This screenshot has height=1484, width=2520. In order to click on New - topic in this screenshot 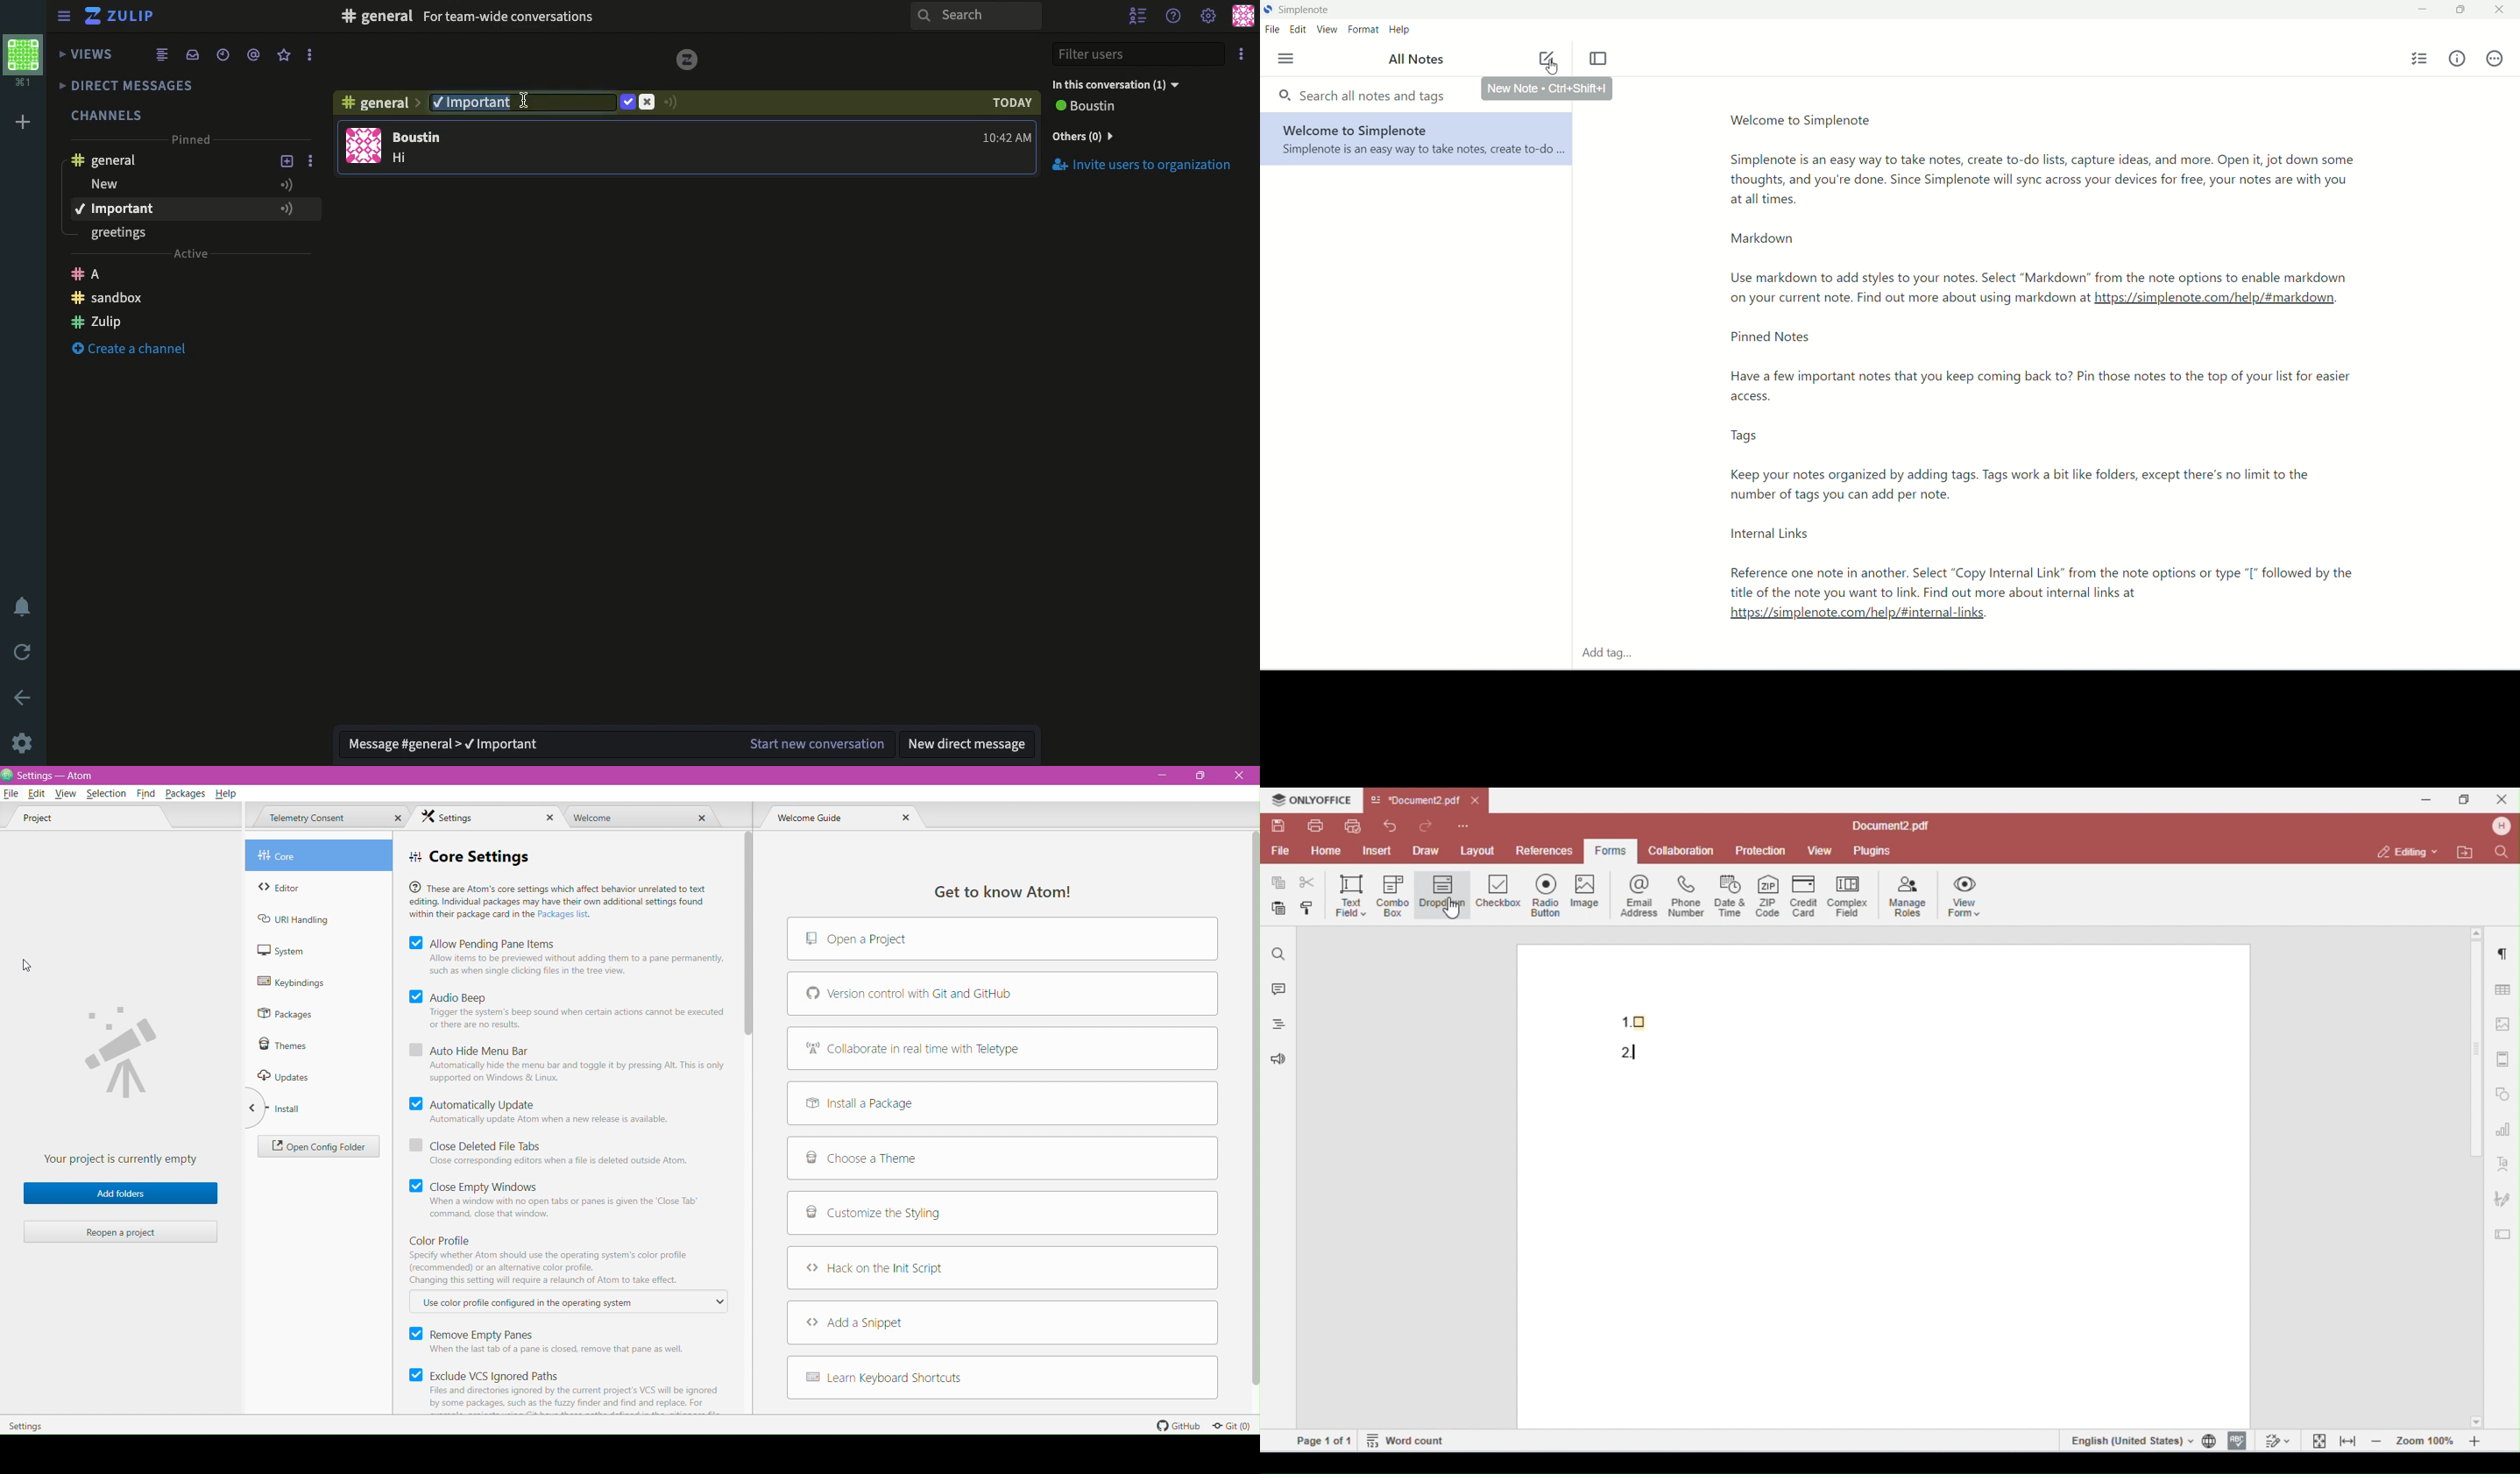, I will do `click(174, 185)`.